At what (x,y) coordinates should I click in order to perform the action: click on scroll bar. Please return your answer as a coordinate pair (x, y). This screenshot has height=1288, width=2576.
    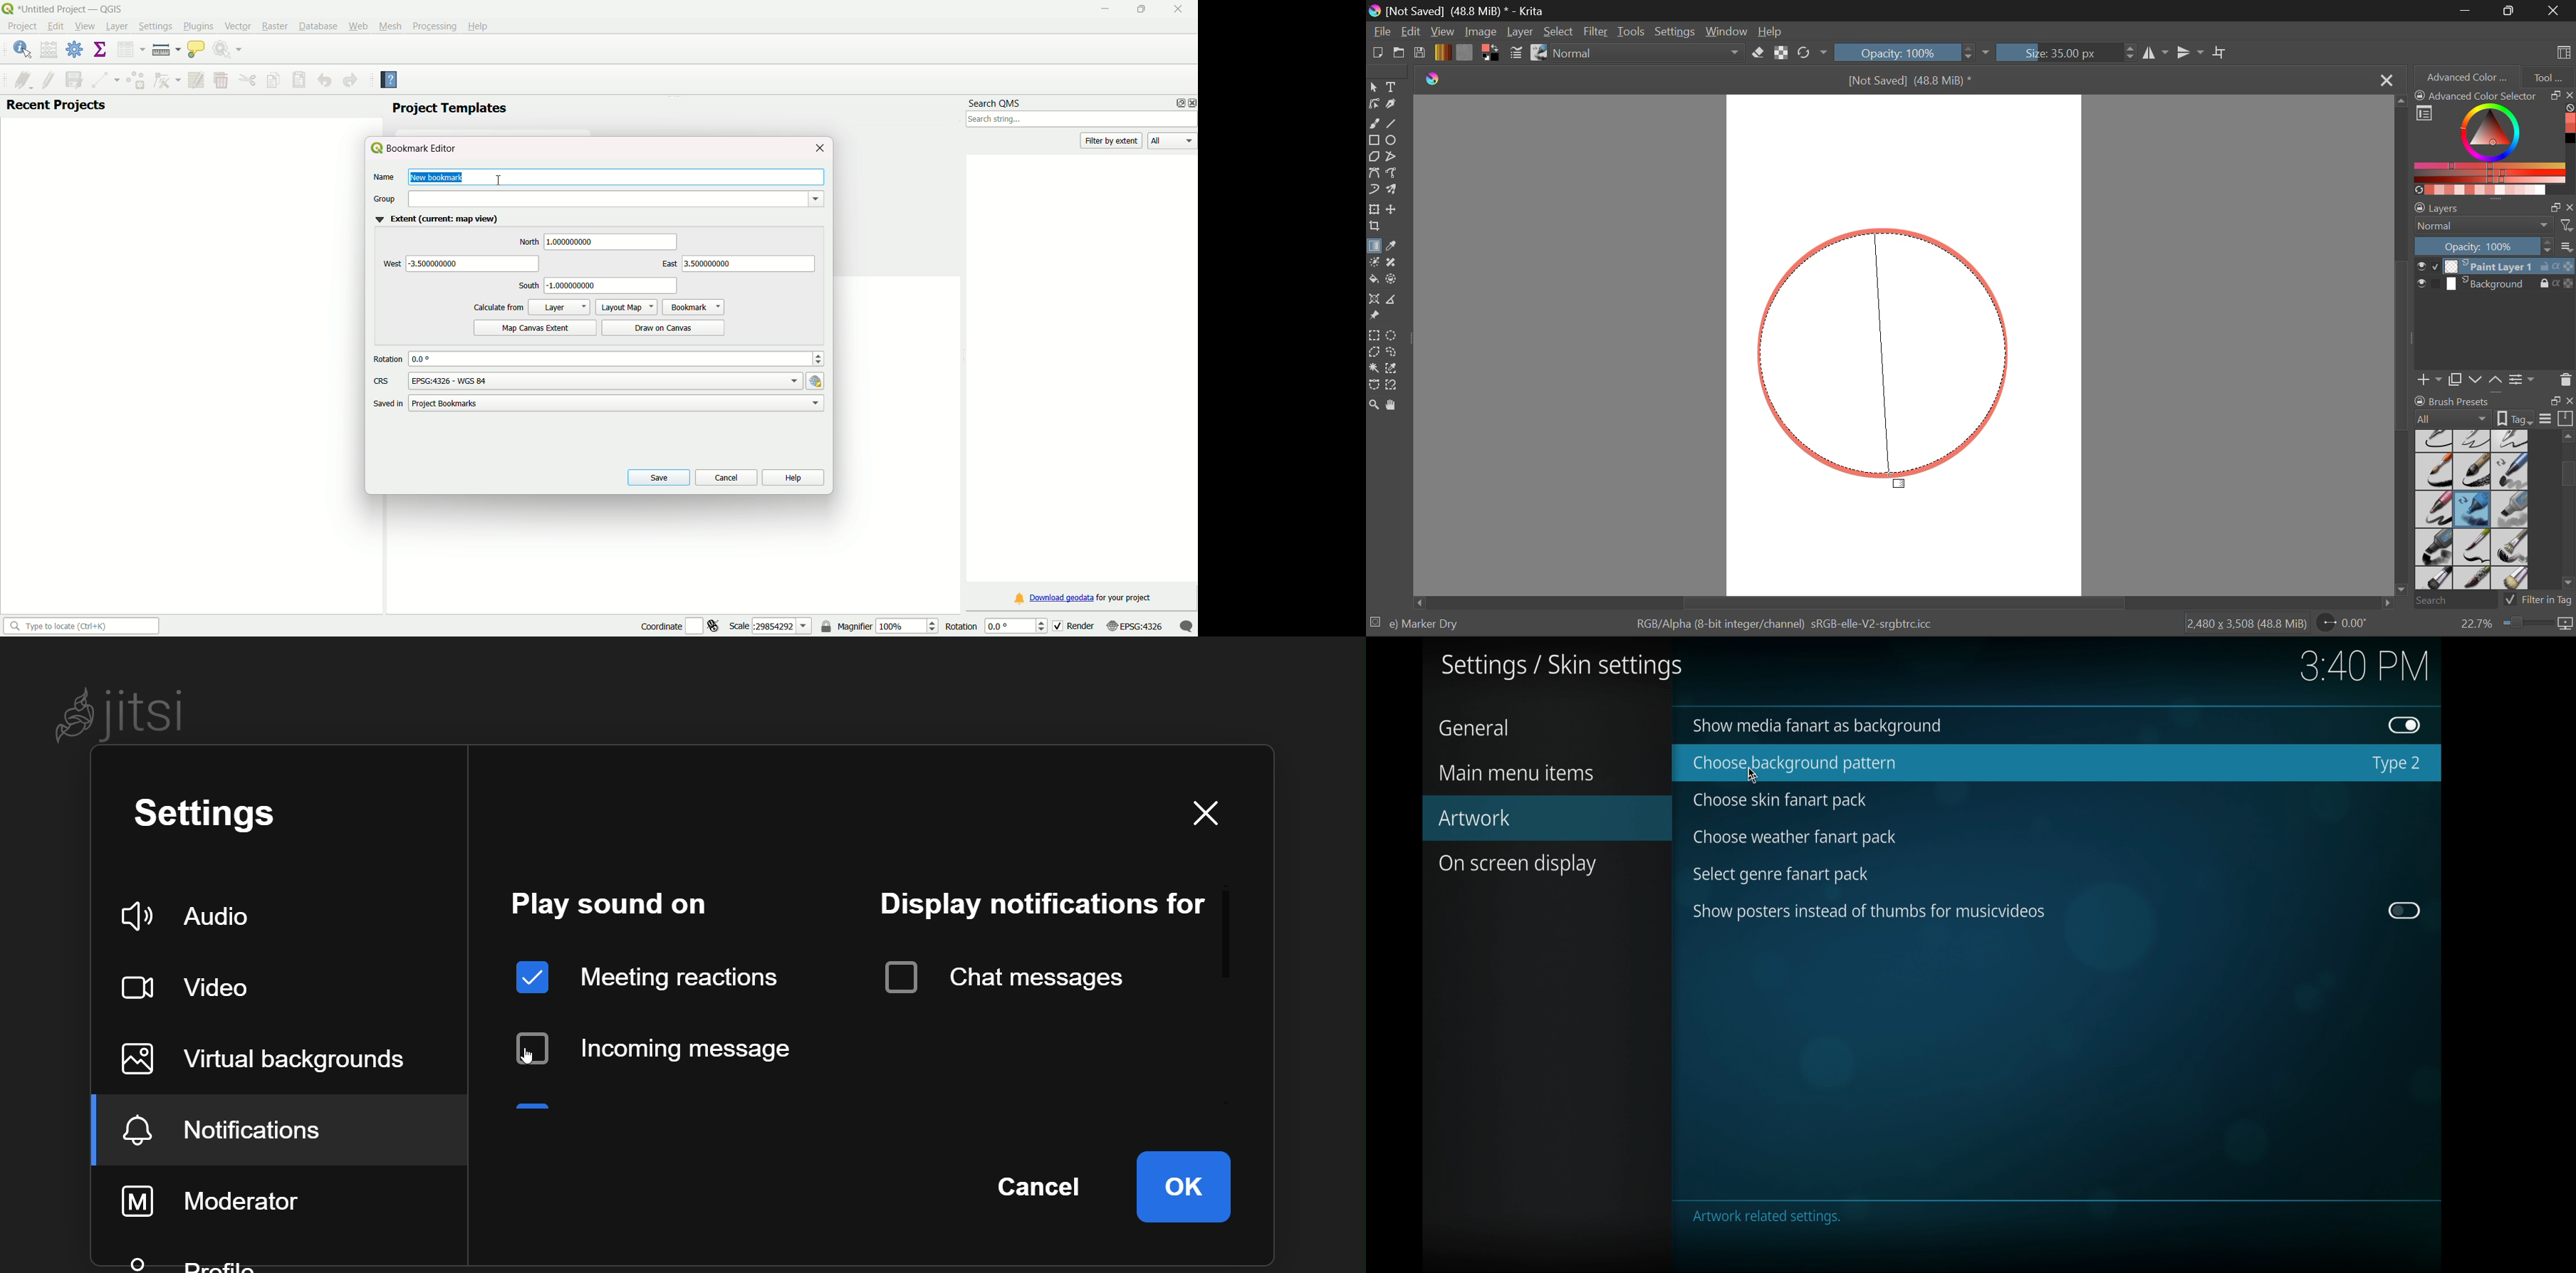
    Looking at the image, I should click on (1230, 929).